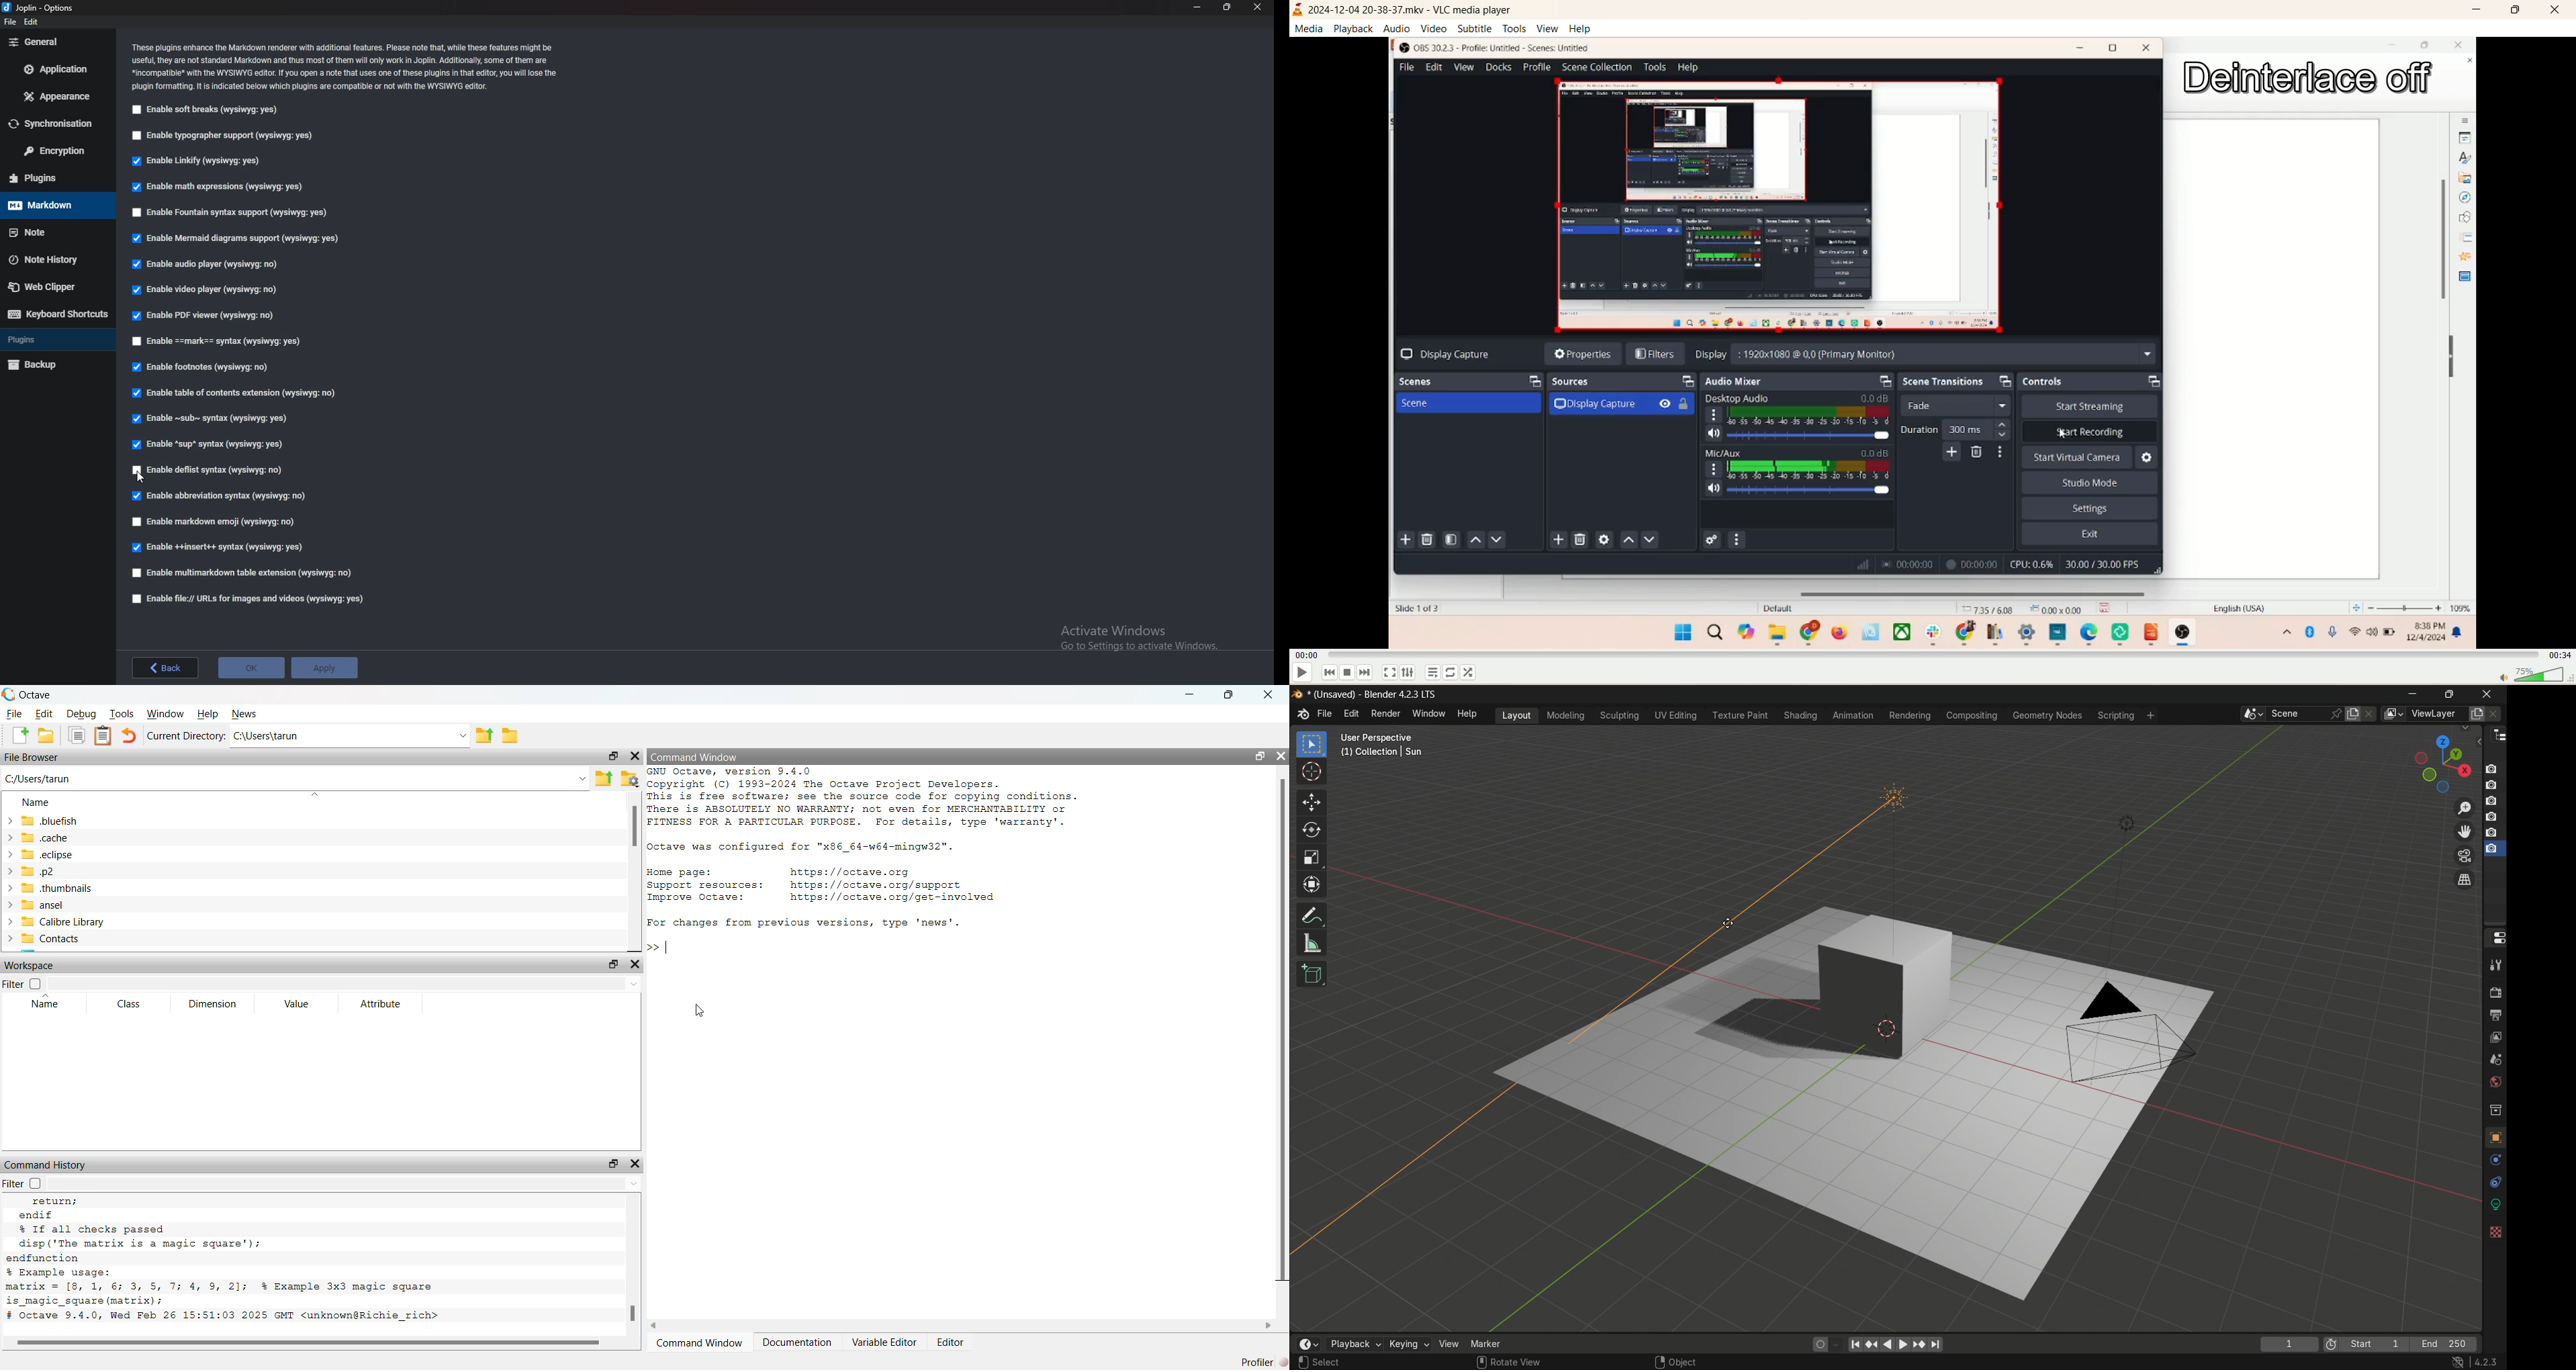  I want to click on video, so click(1433, 29).